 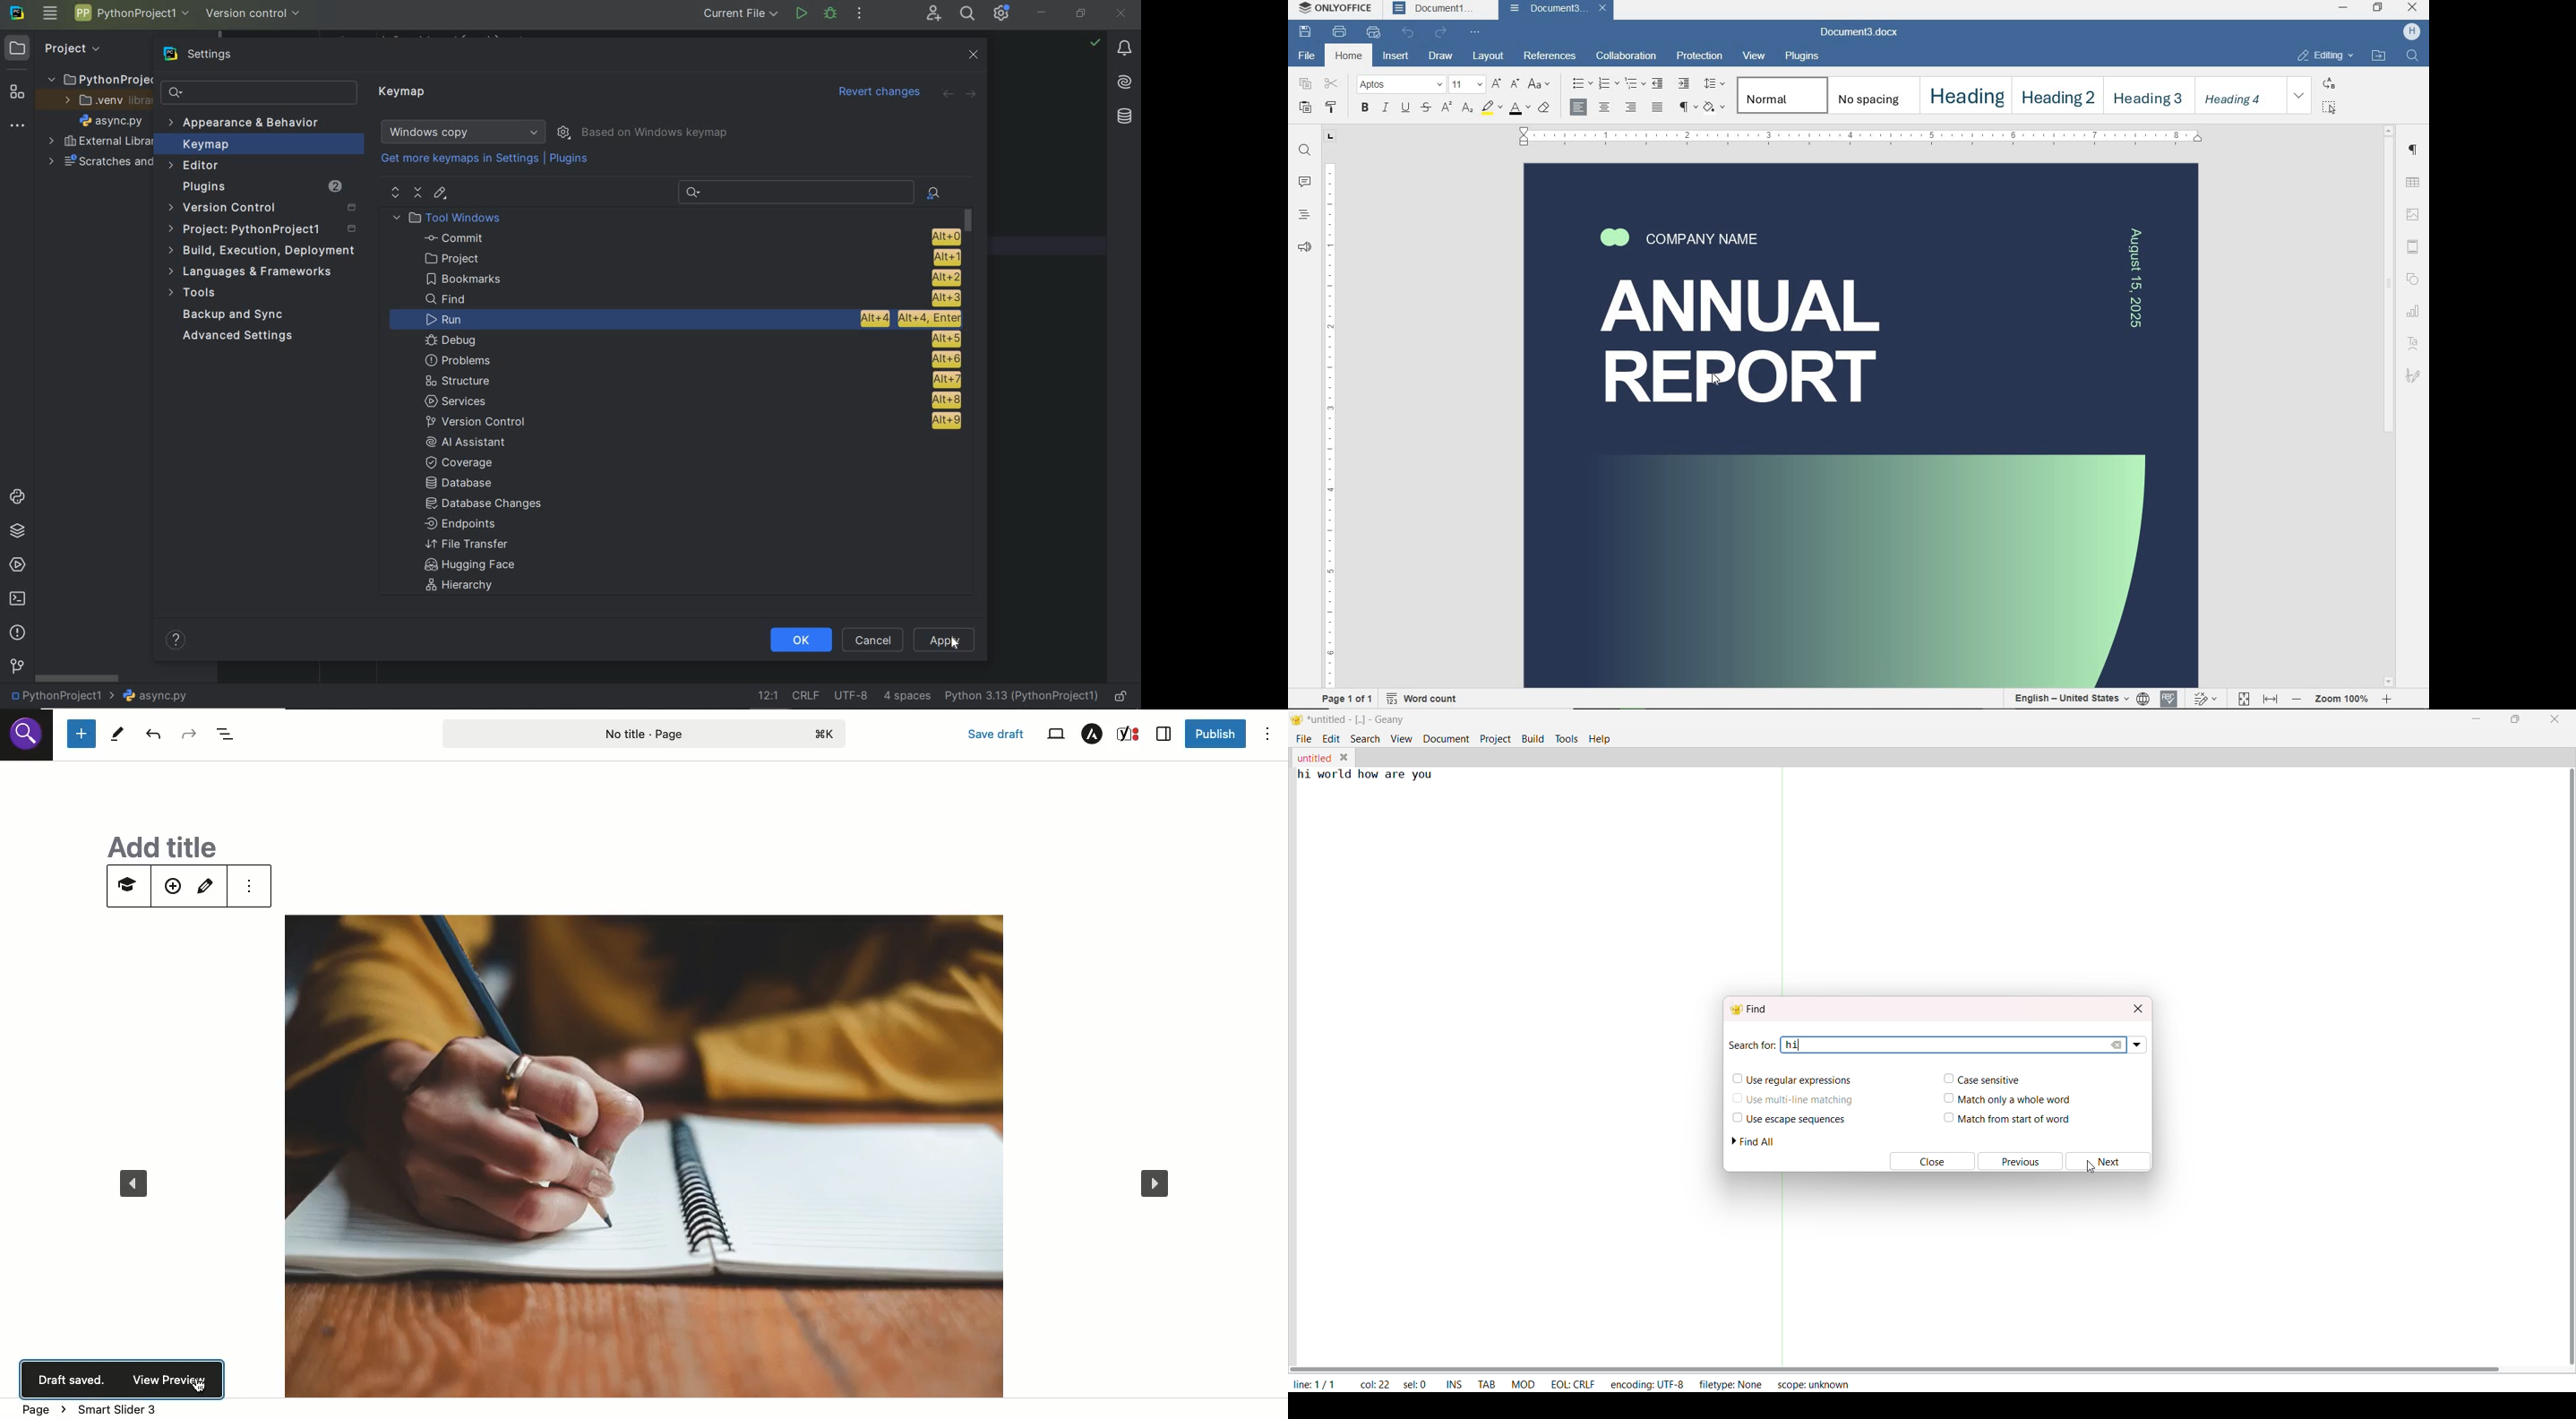 I want to click on comments, so click(x=1304, y=181).